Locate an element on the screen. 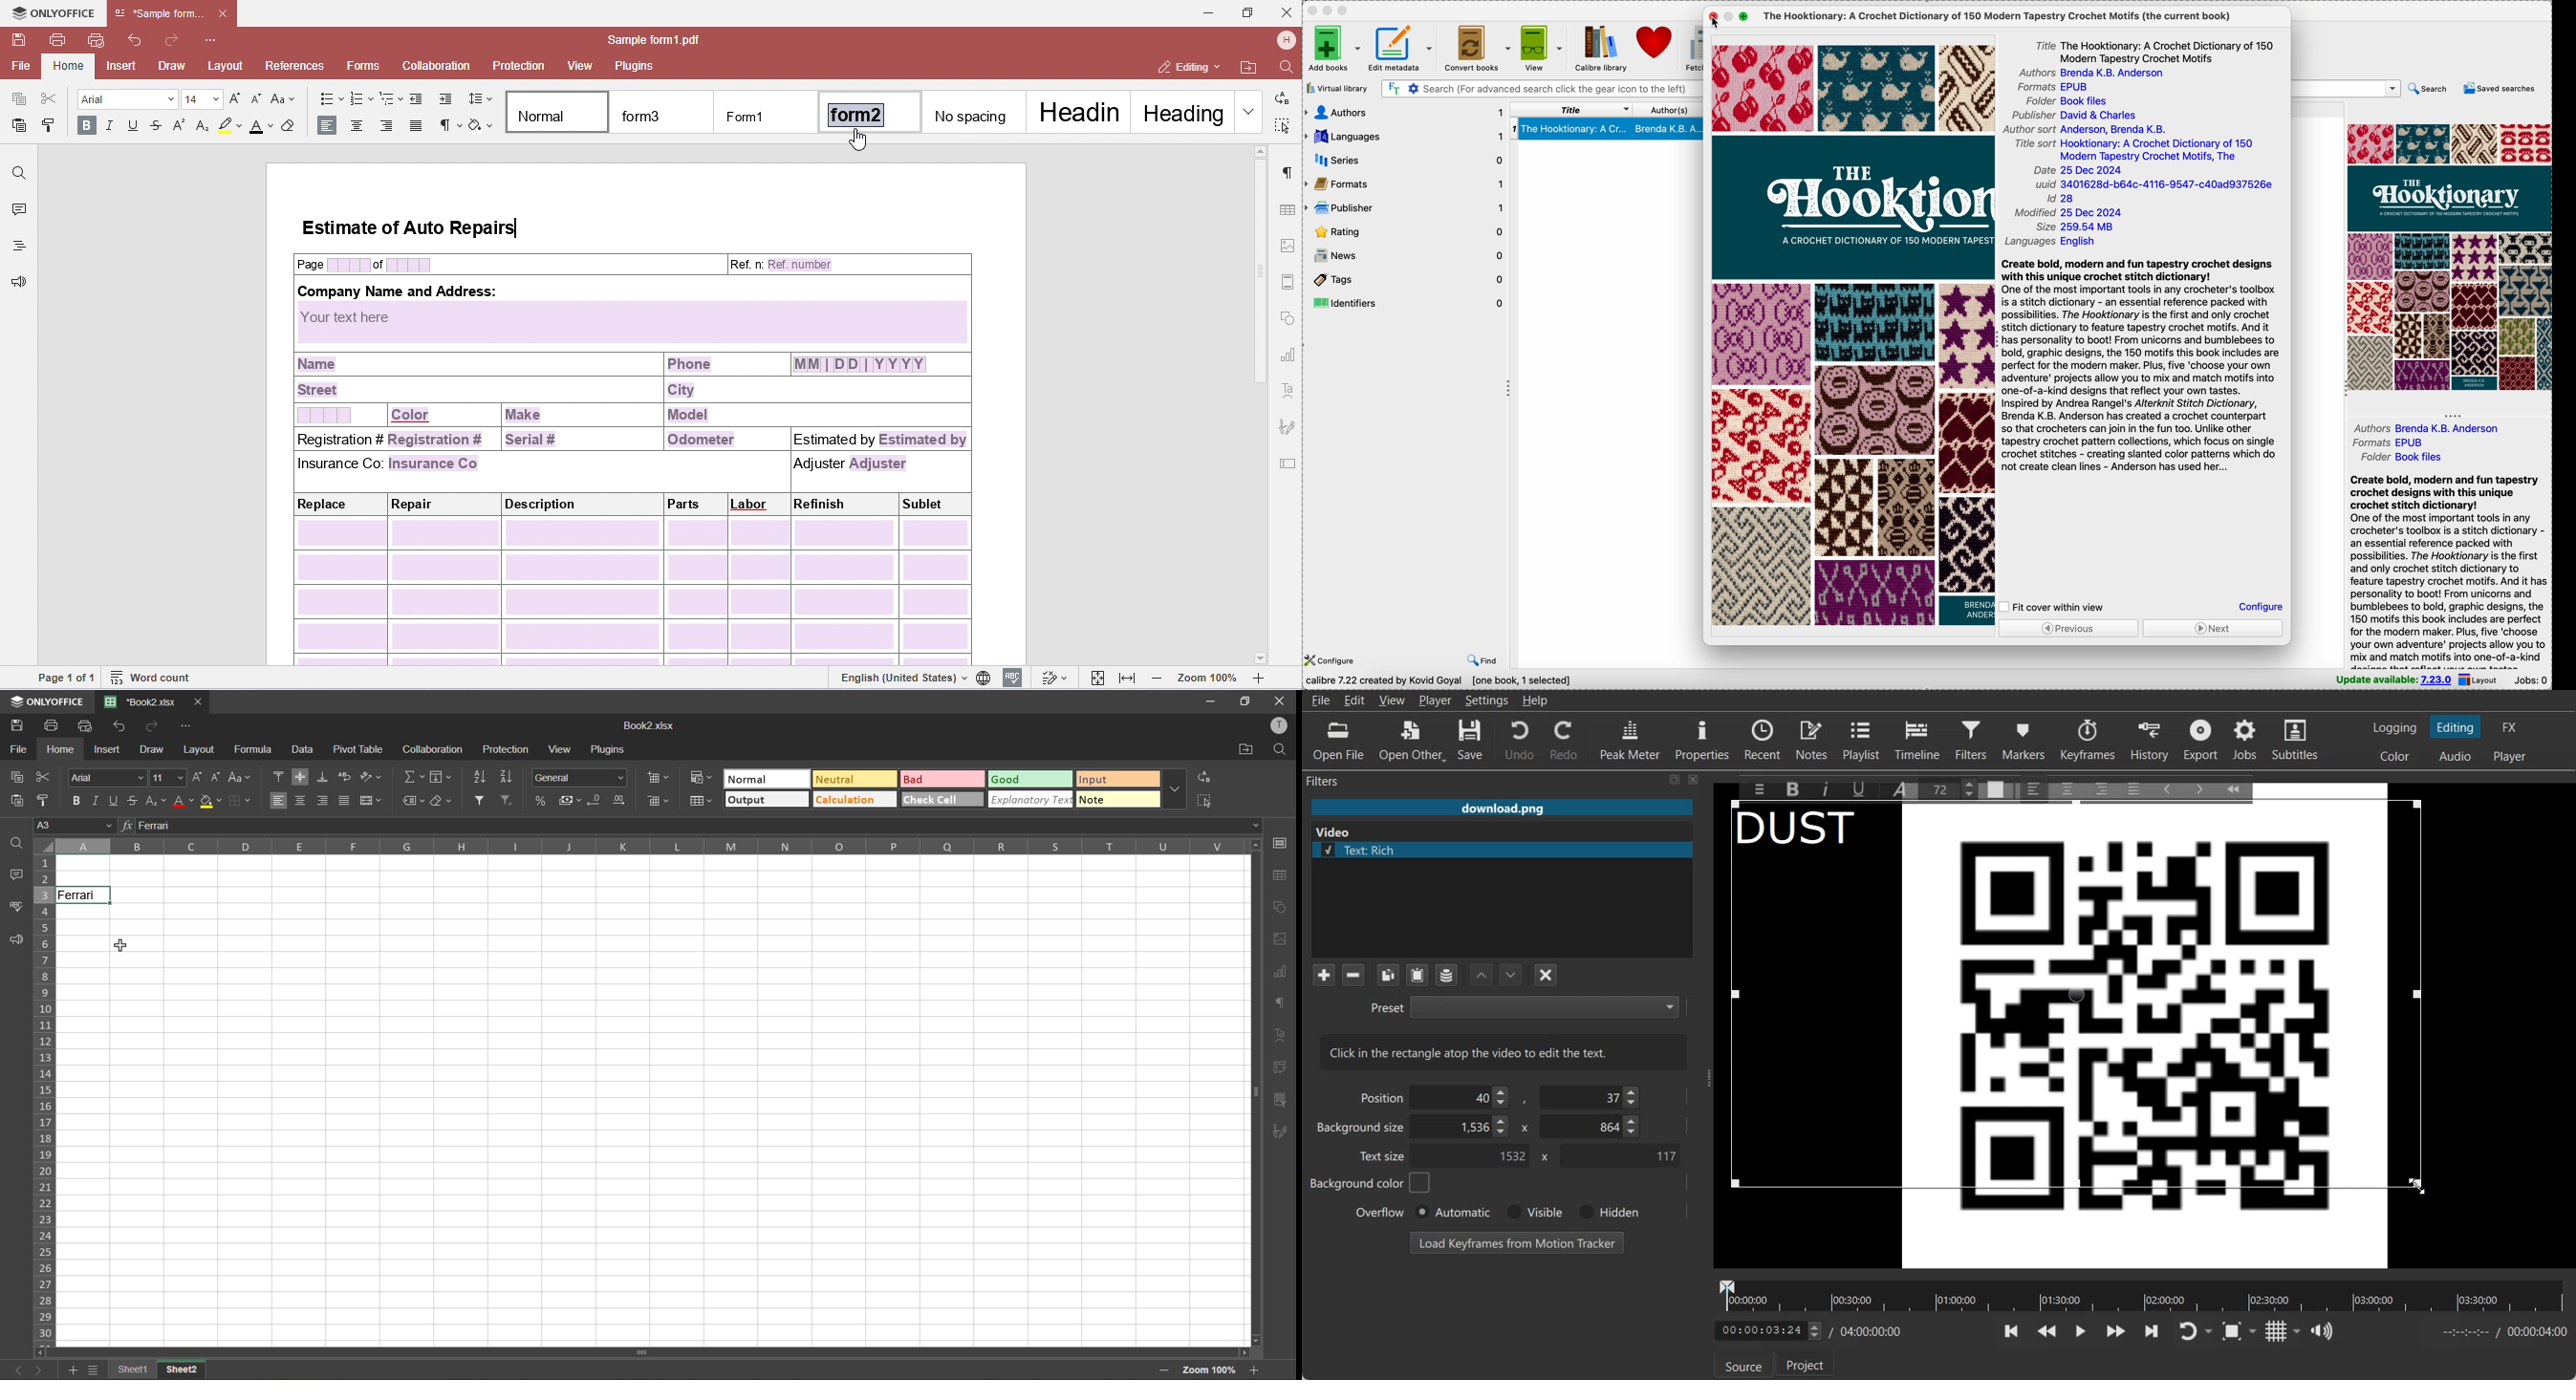 The image size is (2576, 1400). Preset is located at coordinates (1524, 1006).